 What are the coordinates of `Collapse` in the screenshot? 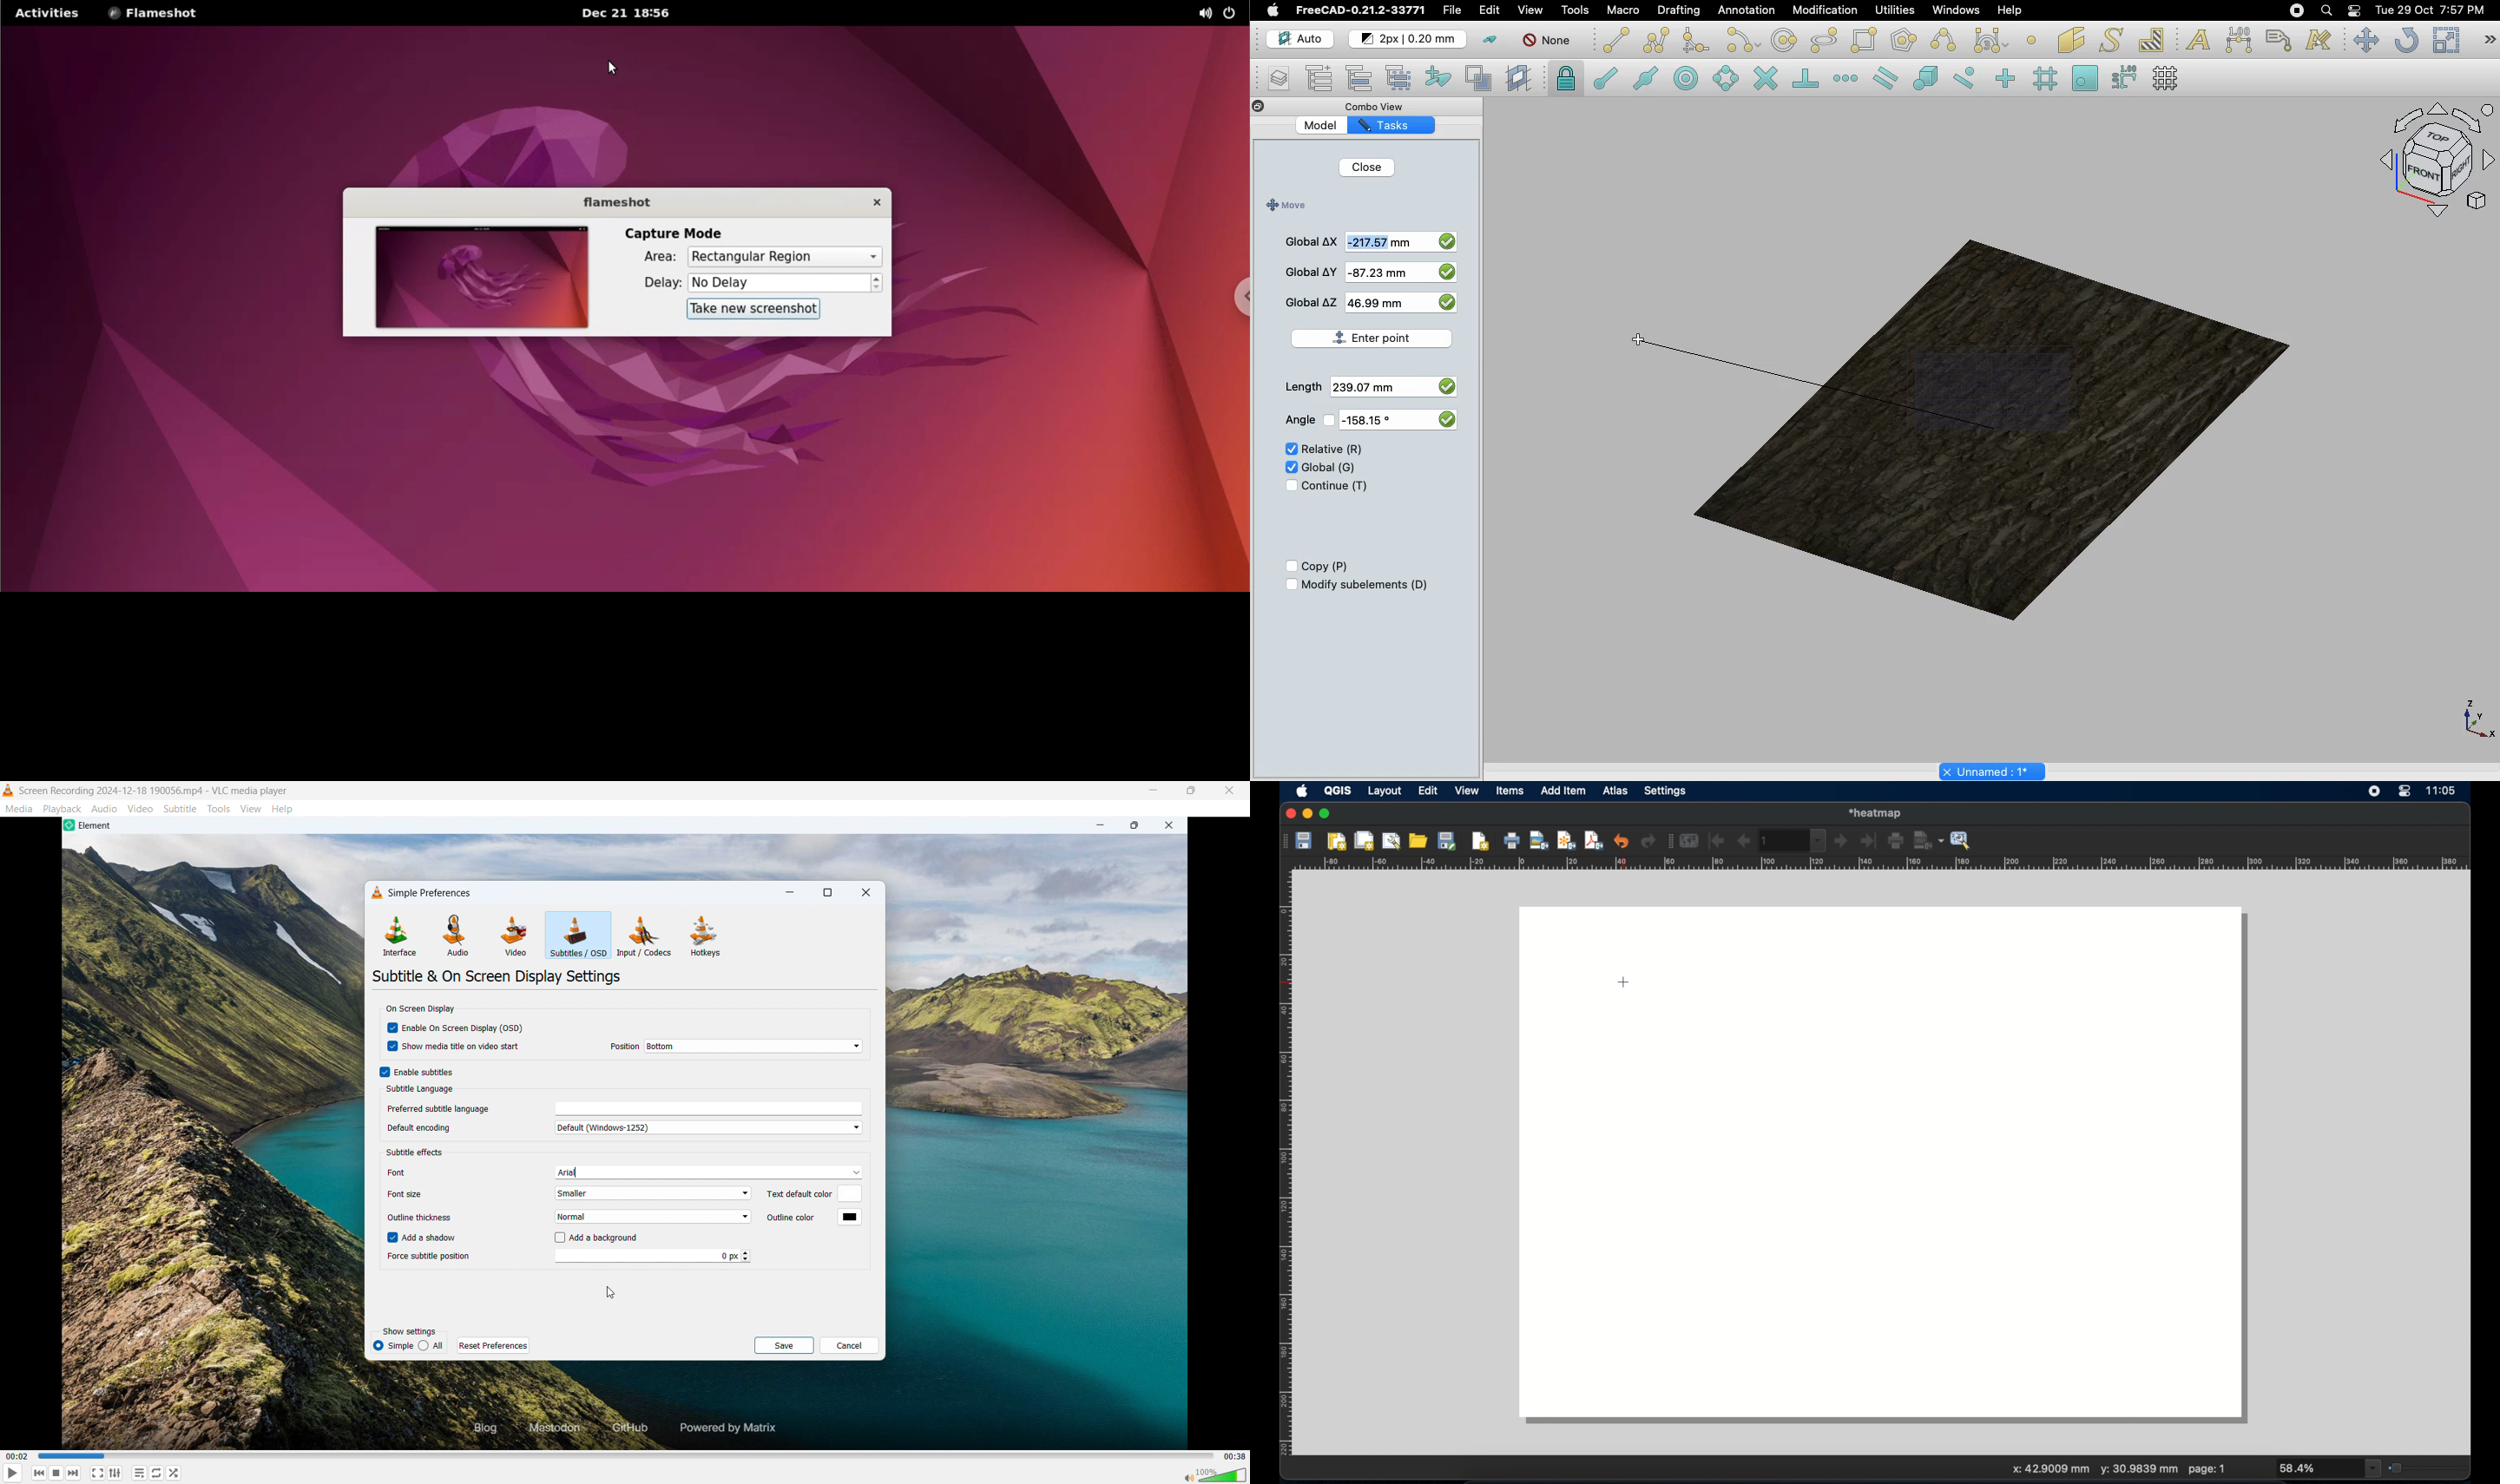 It's located at (1275, 107).